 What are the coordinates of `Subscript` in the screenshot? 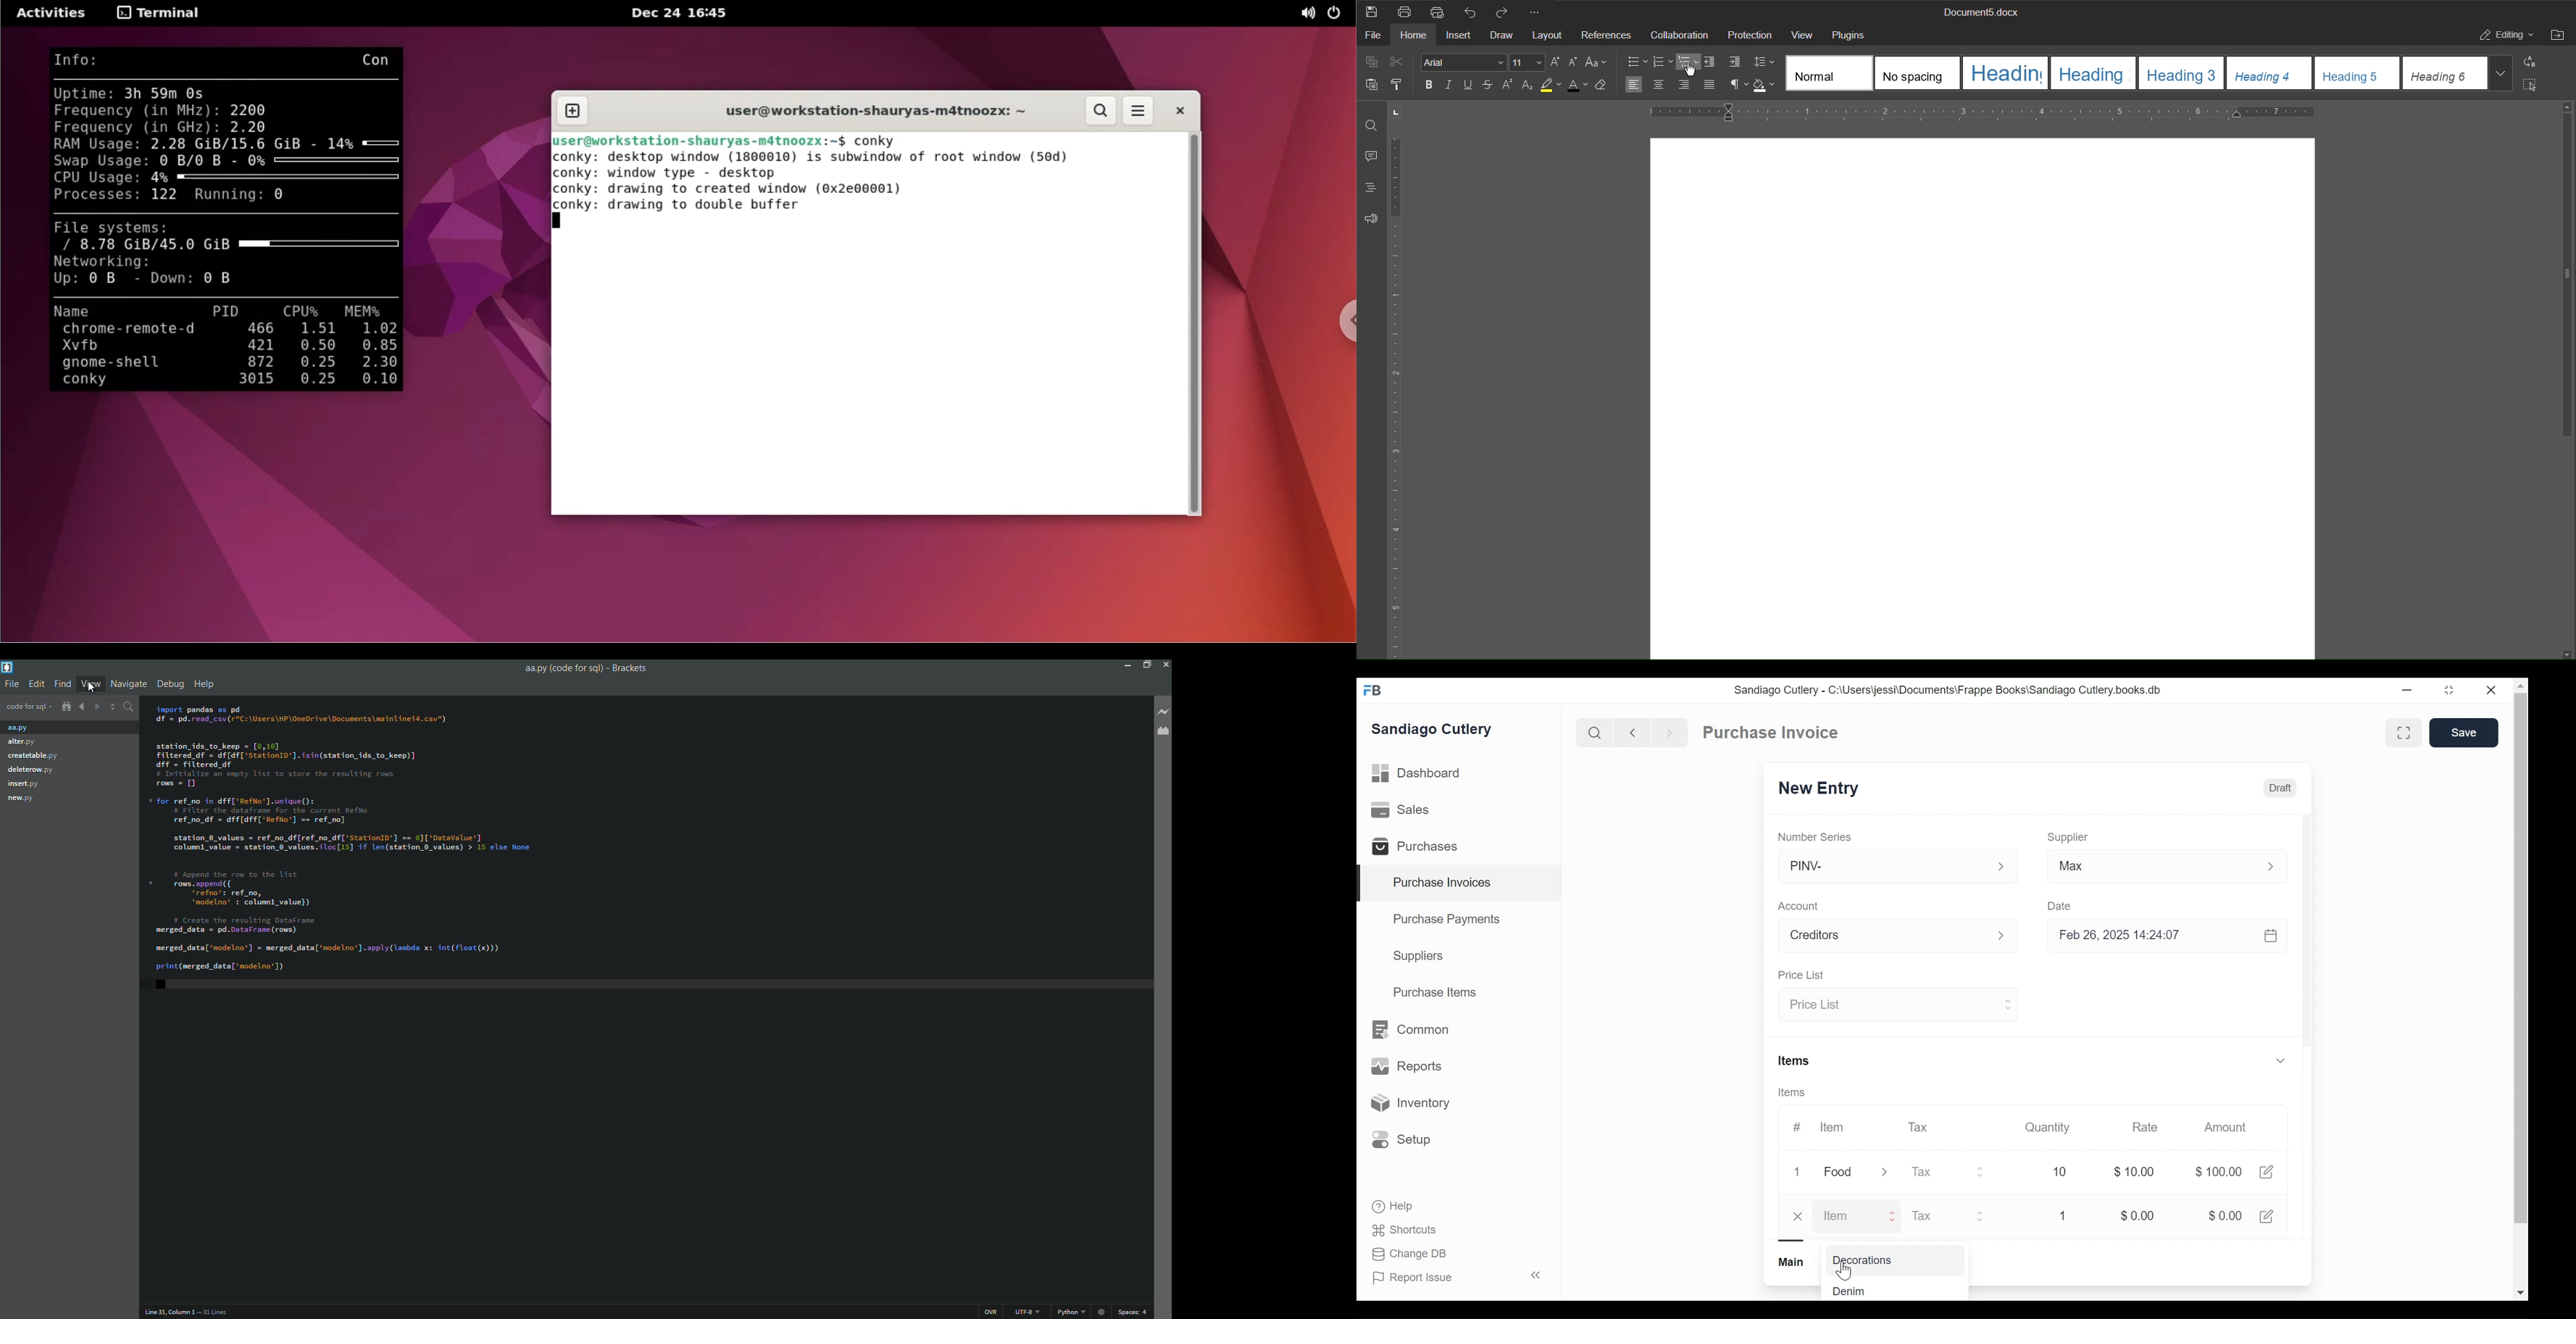 It's located at (1529, 84).